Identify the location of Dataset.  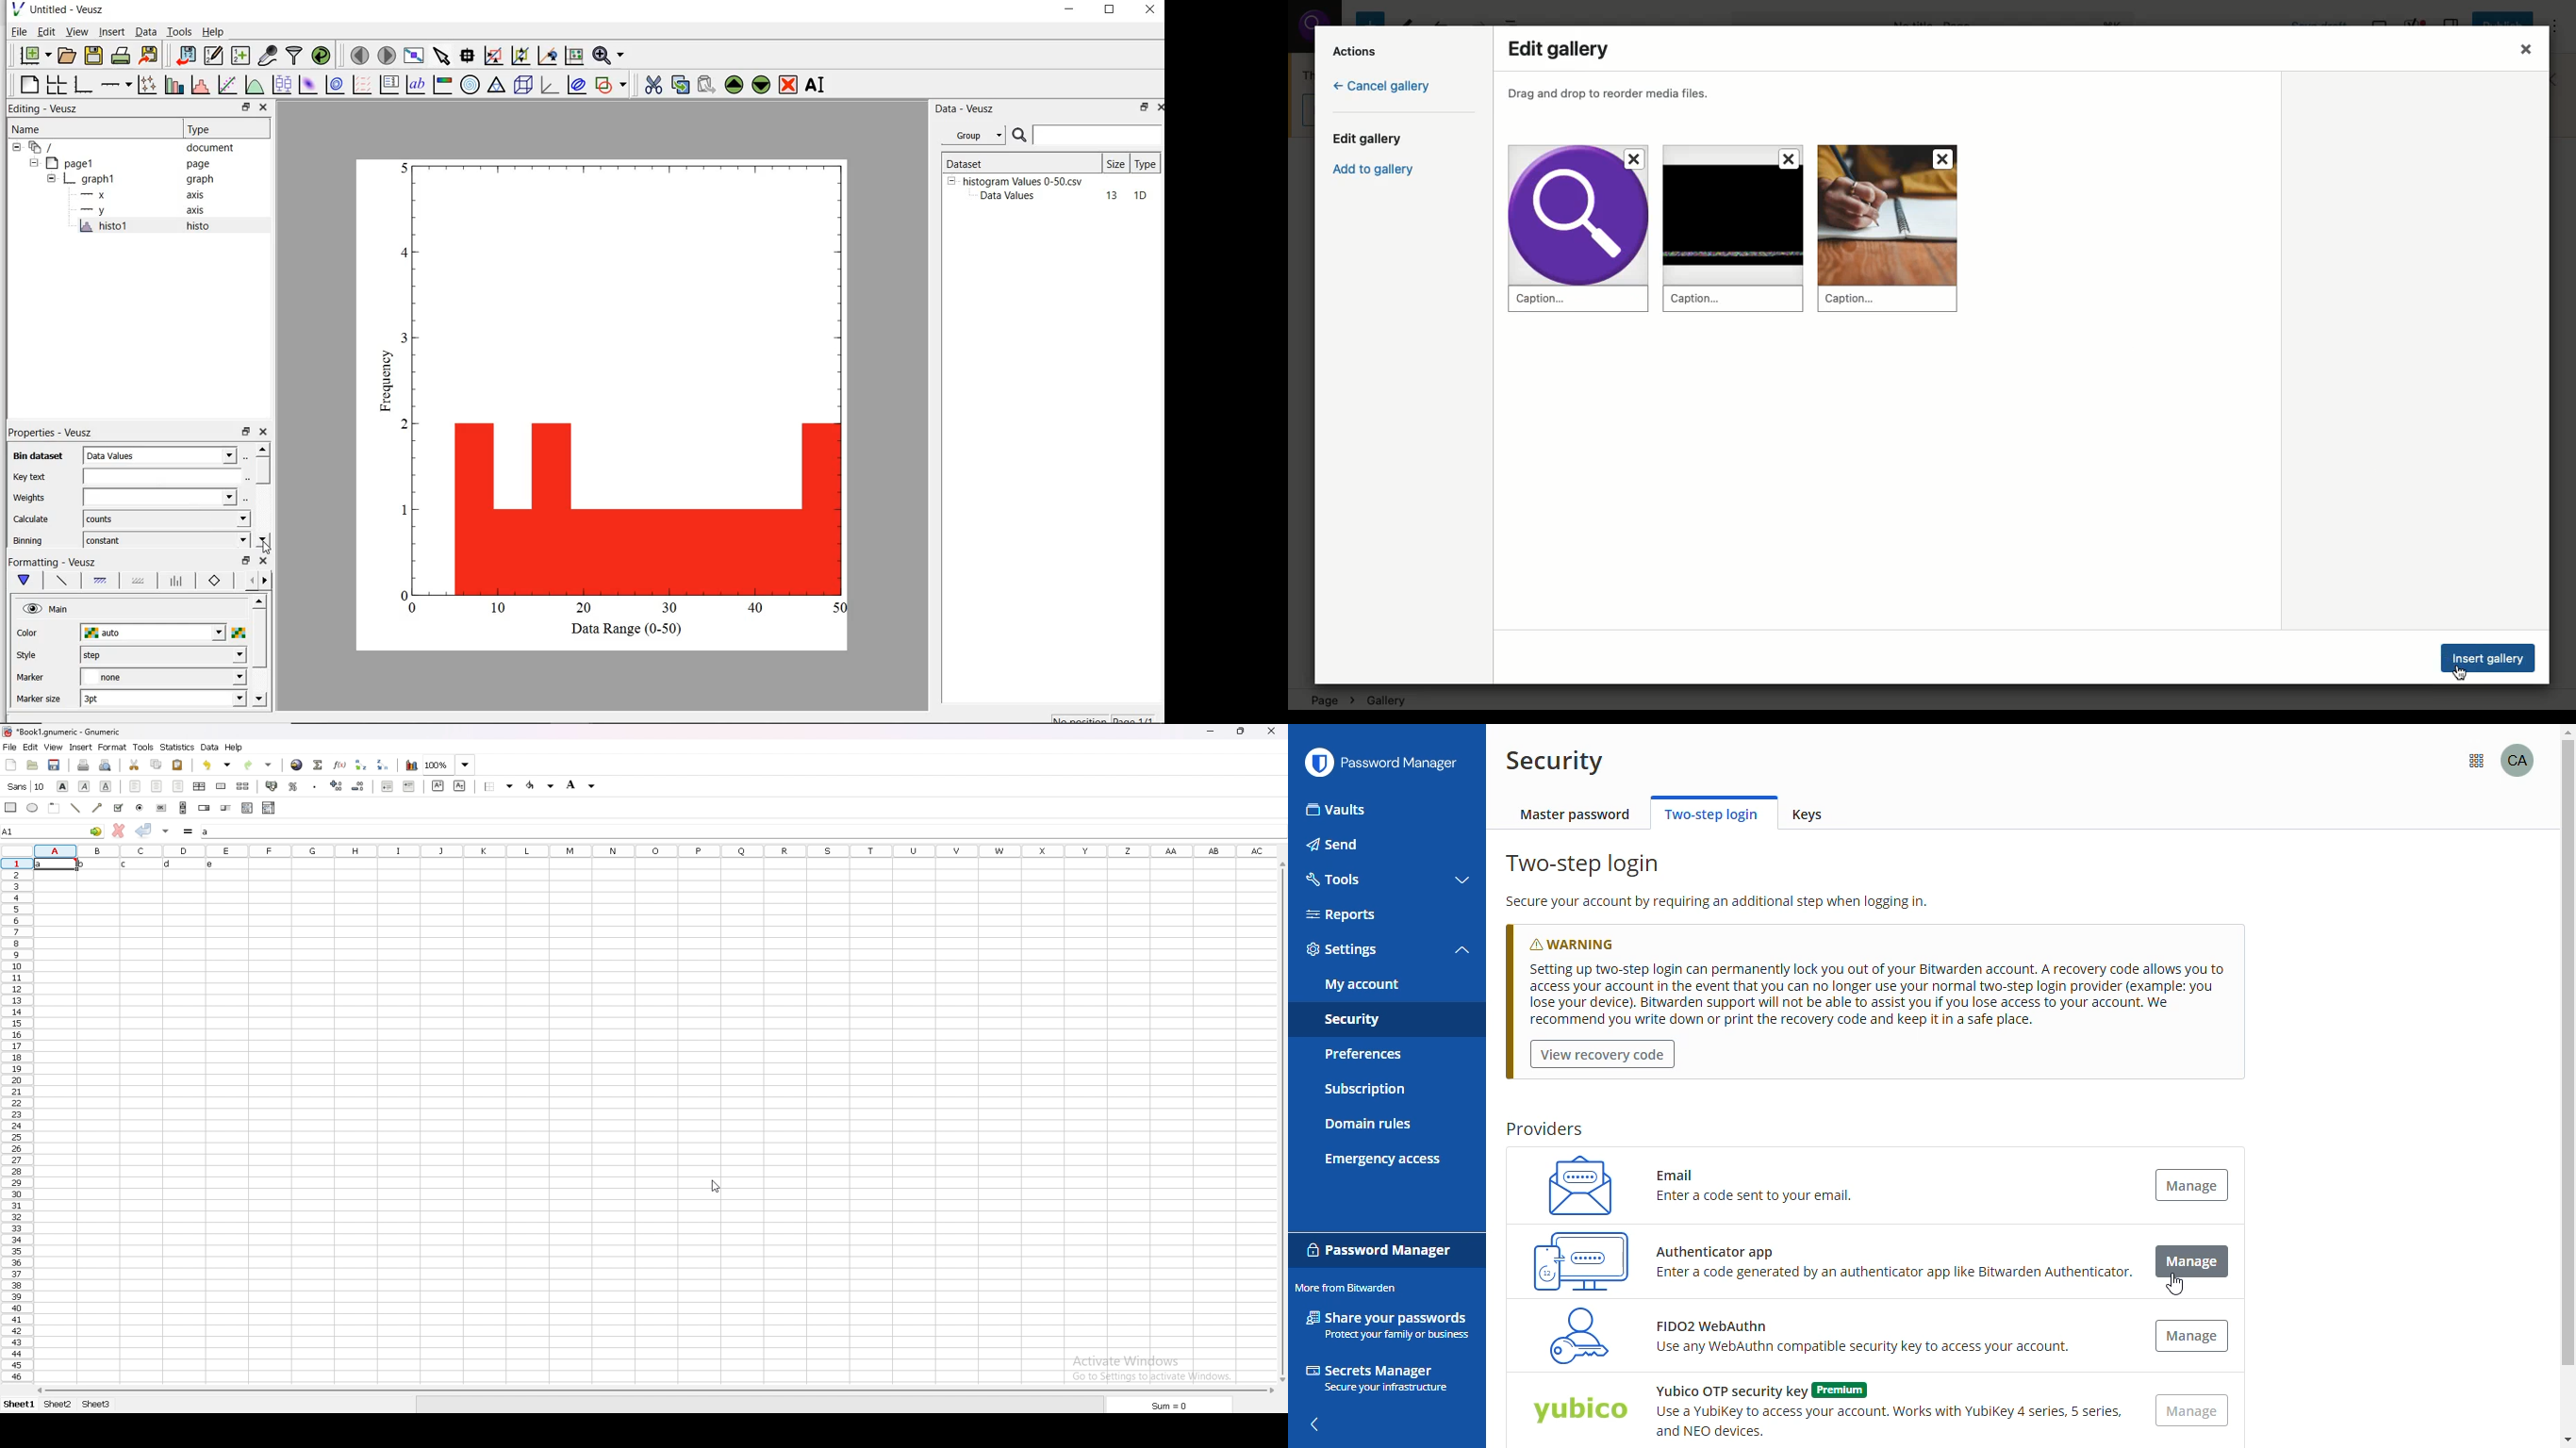
(988, 162).